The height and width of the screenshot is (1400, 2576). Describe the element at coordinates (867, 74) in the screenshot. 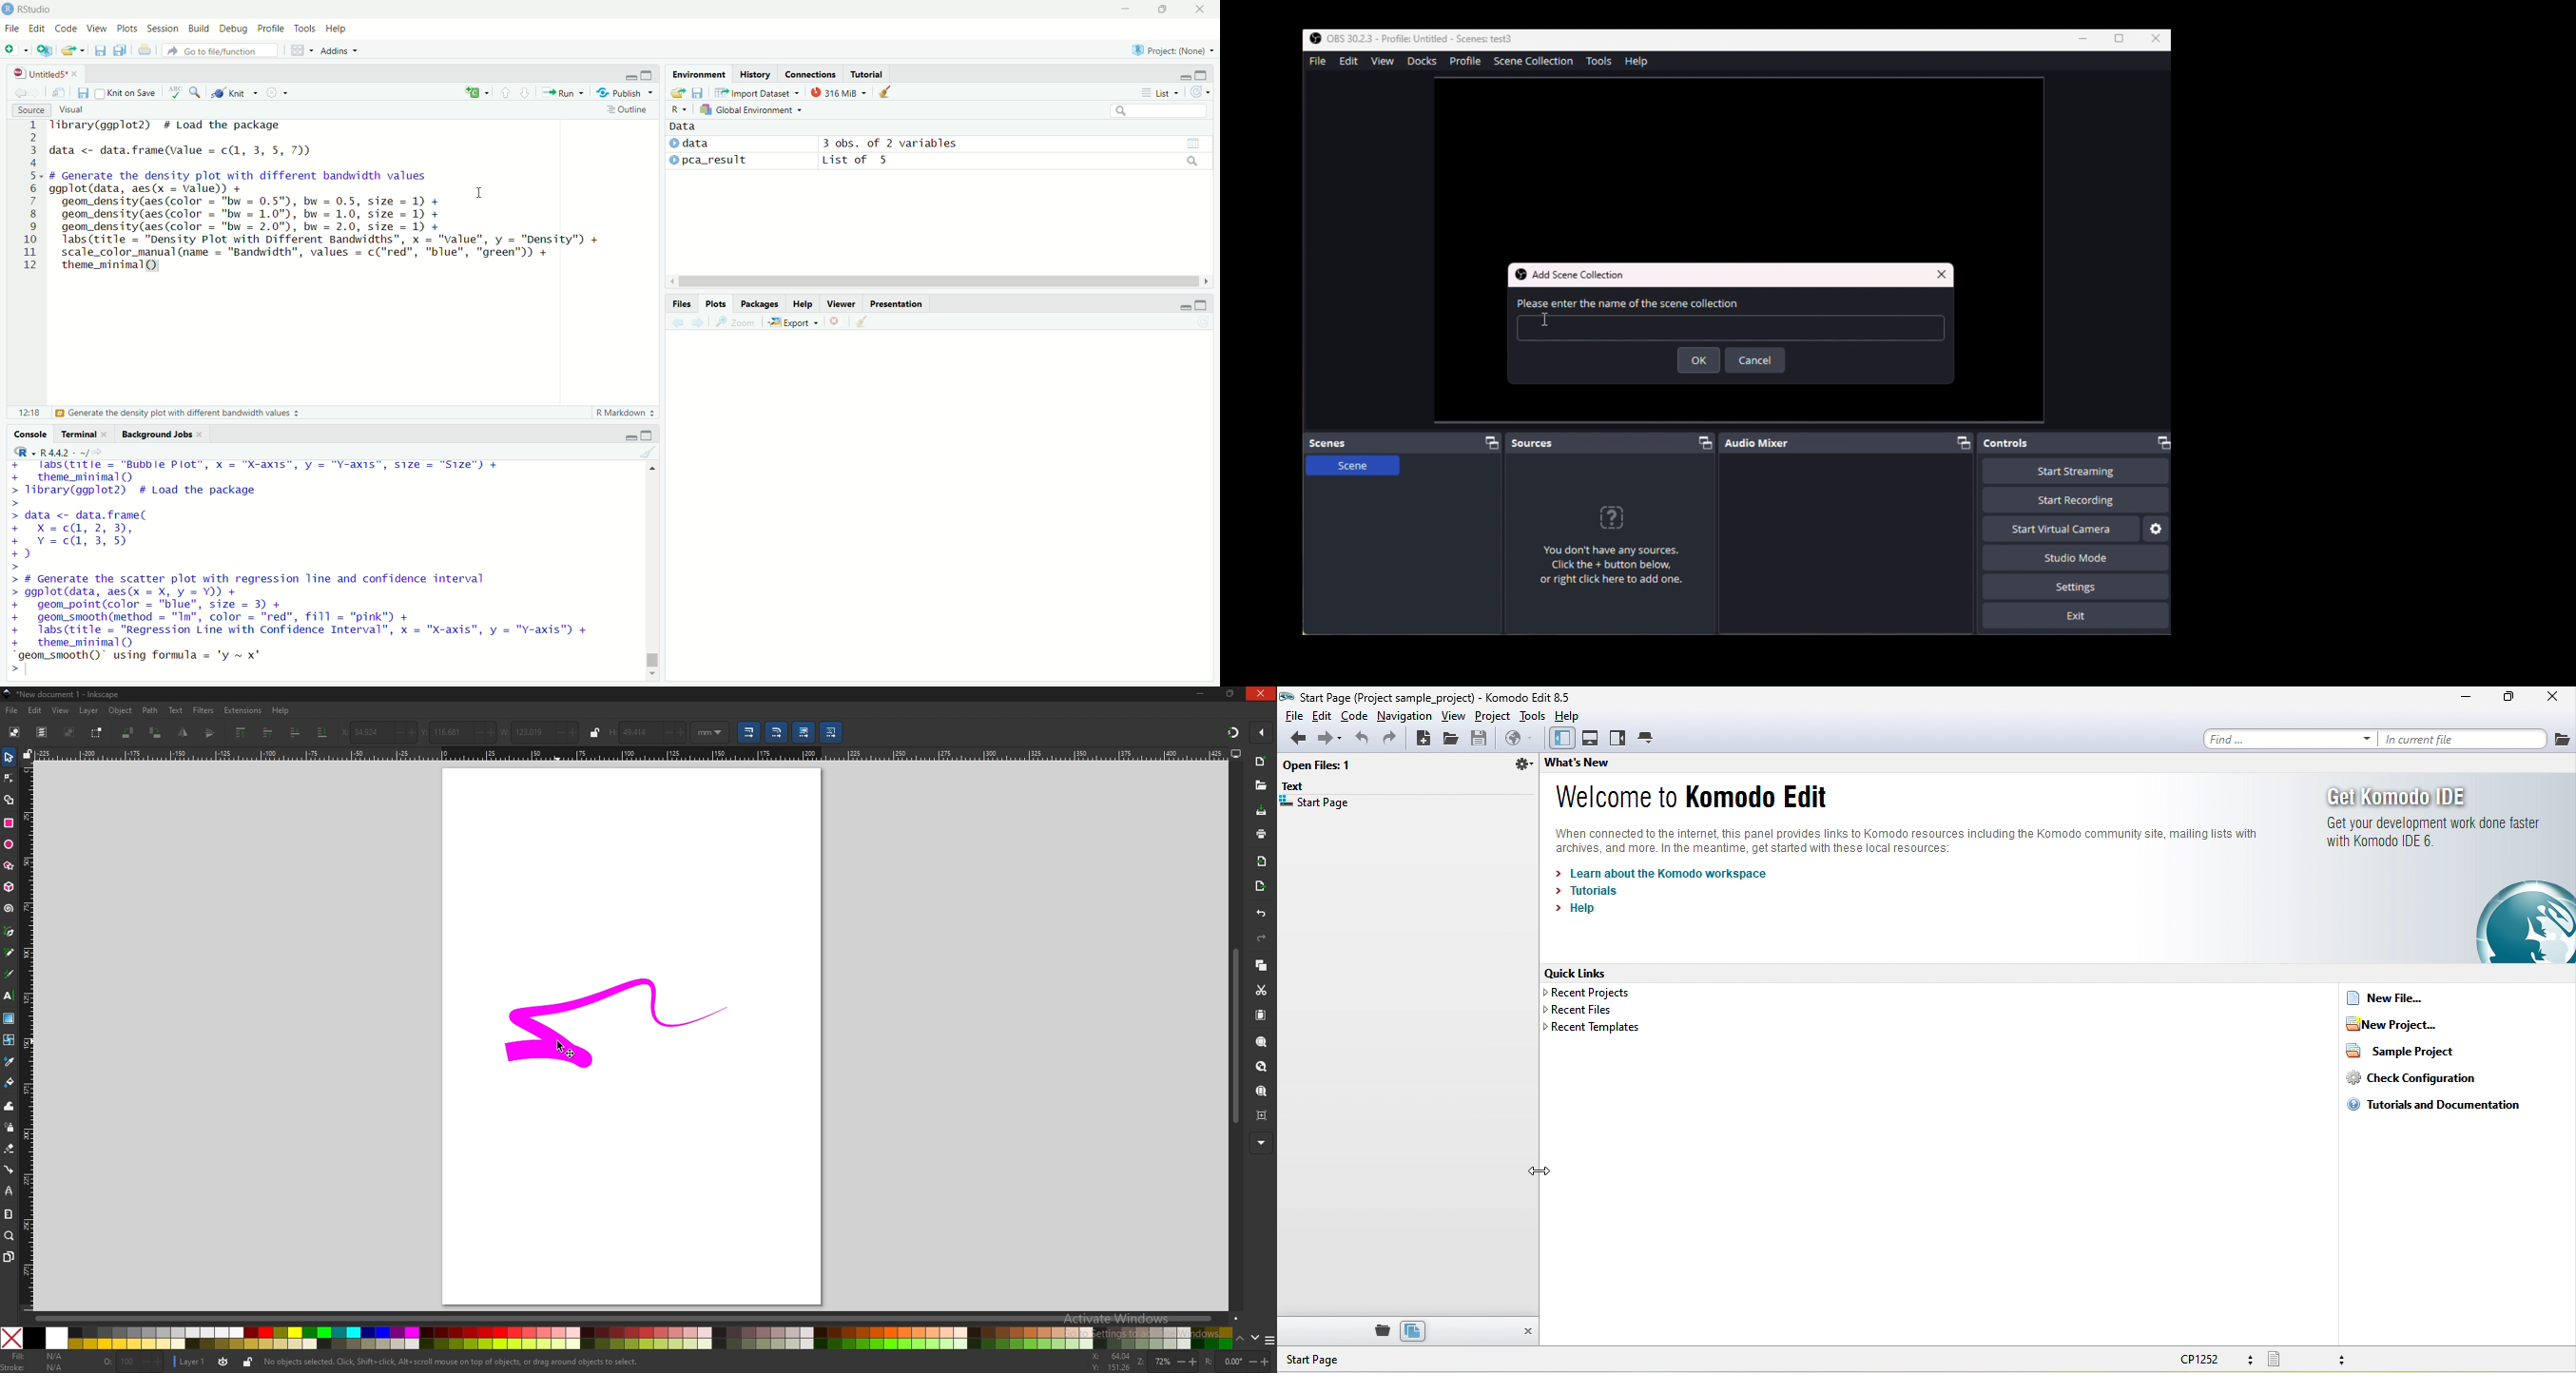

I see `Tutorial` at that location.